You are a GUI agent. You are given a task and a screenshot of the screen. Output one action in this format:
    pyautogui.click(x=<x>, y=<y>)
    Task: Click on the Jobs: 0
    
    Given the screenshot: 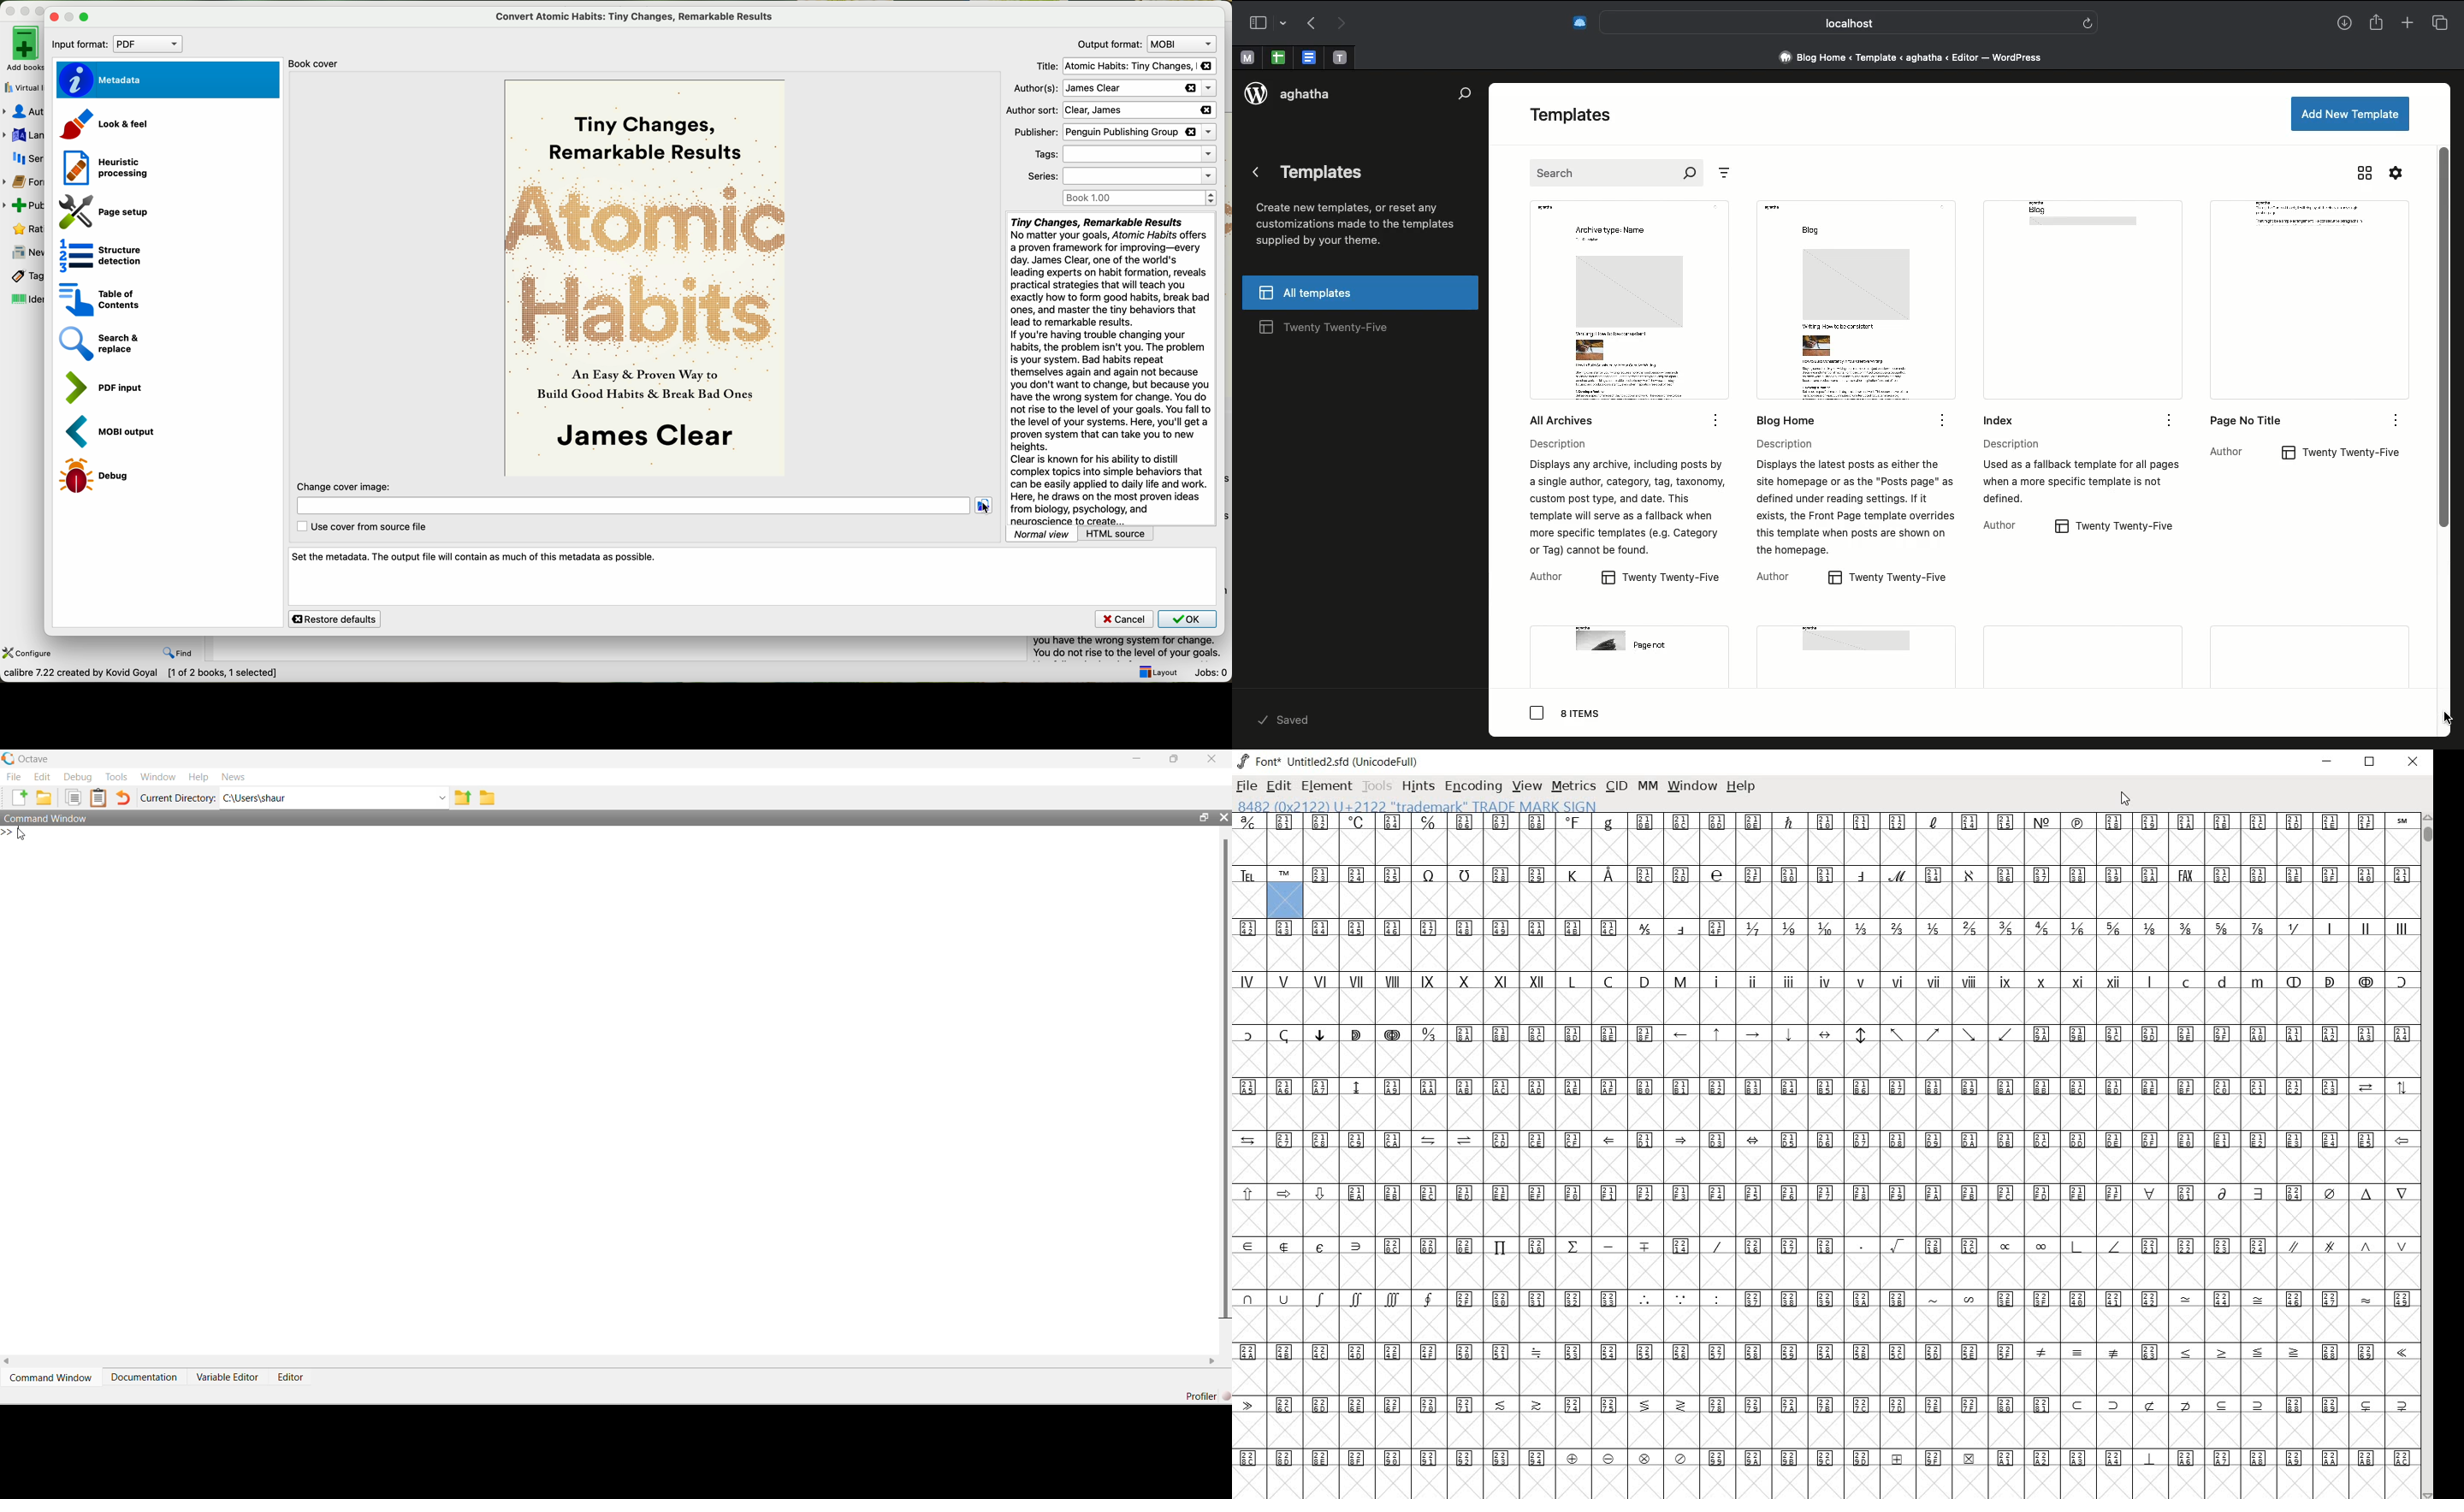 What is the action you would take?
    pyautogui.click(x=1210, y=674)
    